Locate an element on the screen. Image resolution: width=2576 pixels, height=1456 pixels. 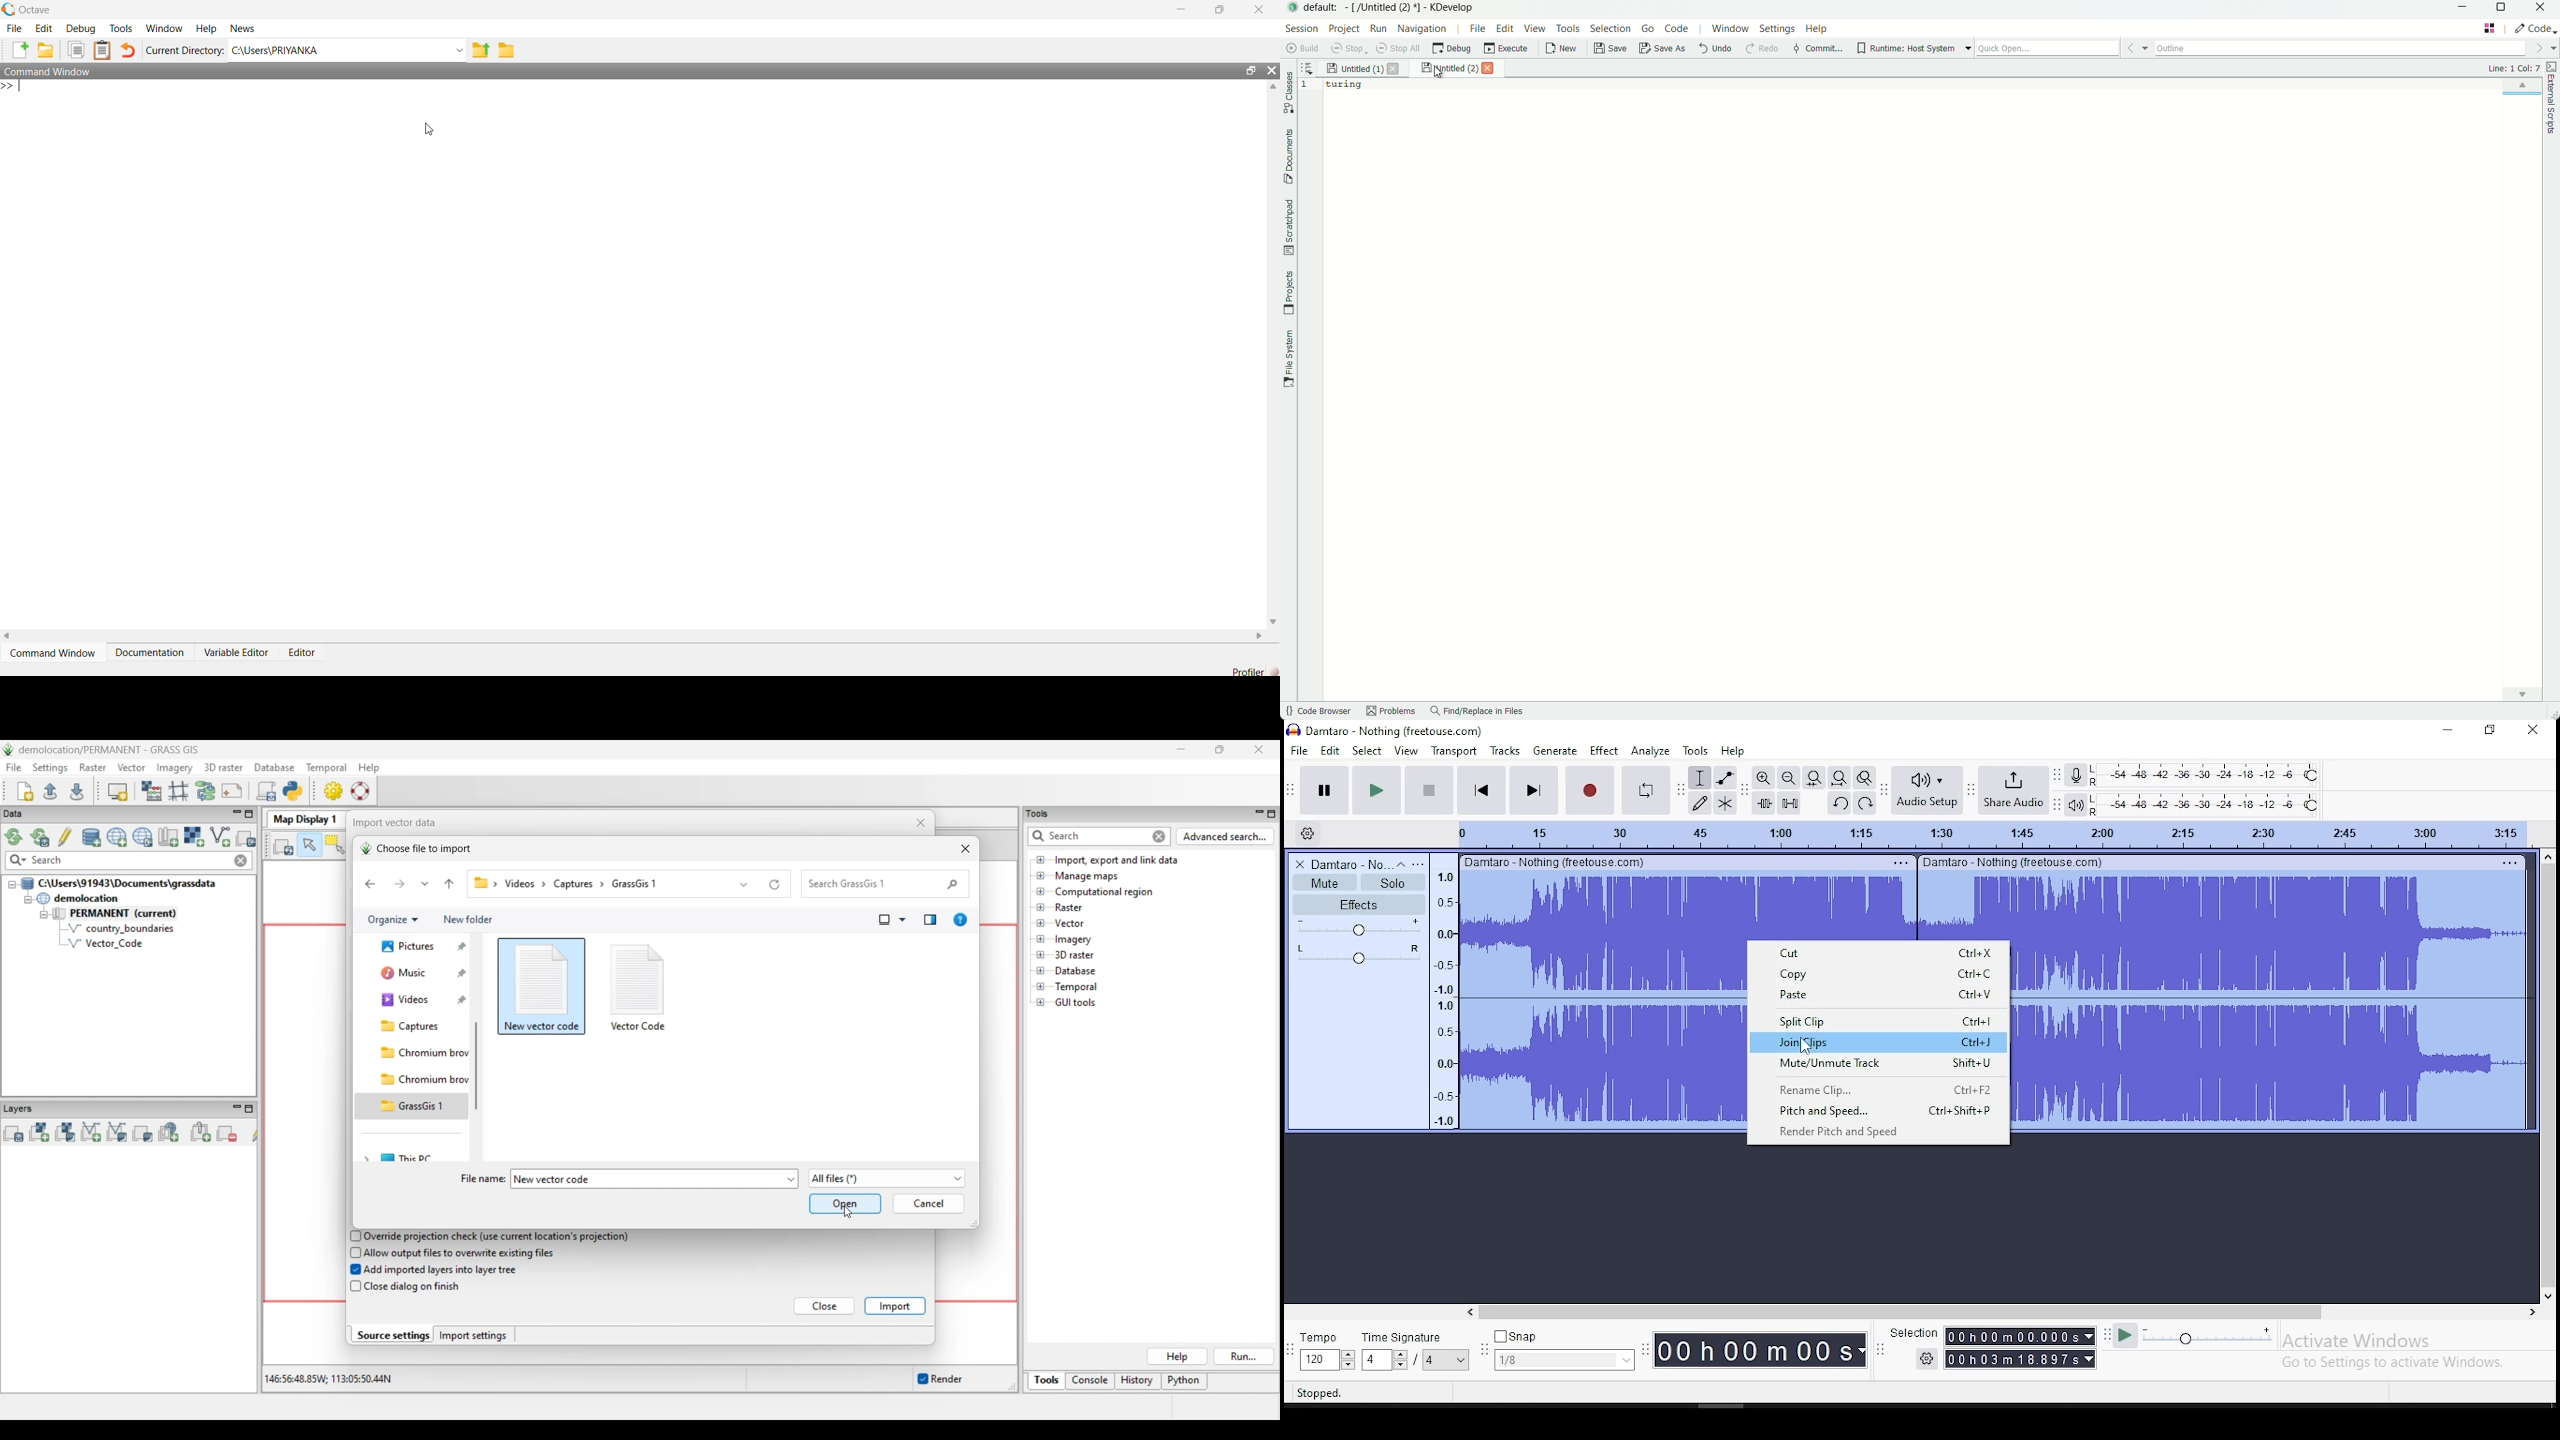
envelope tool is located at coordinates (1725, 778).